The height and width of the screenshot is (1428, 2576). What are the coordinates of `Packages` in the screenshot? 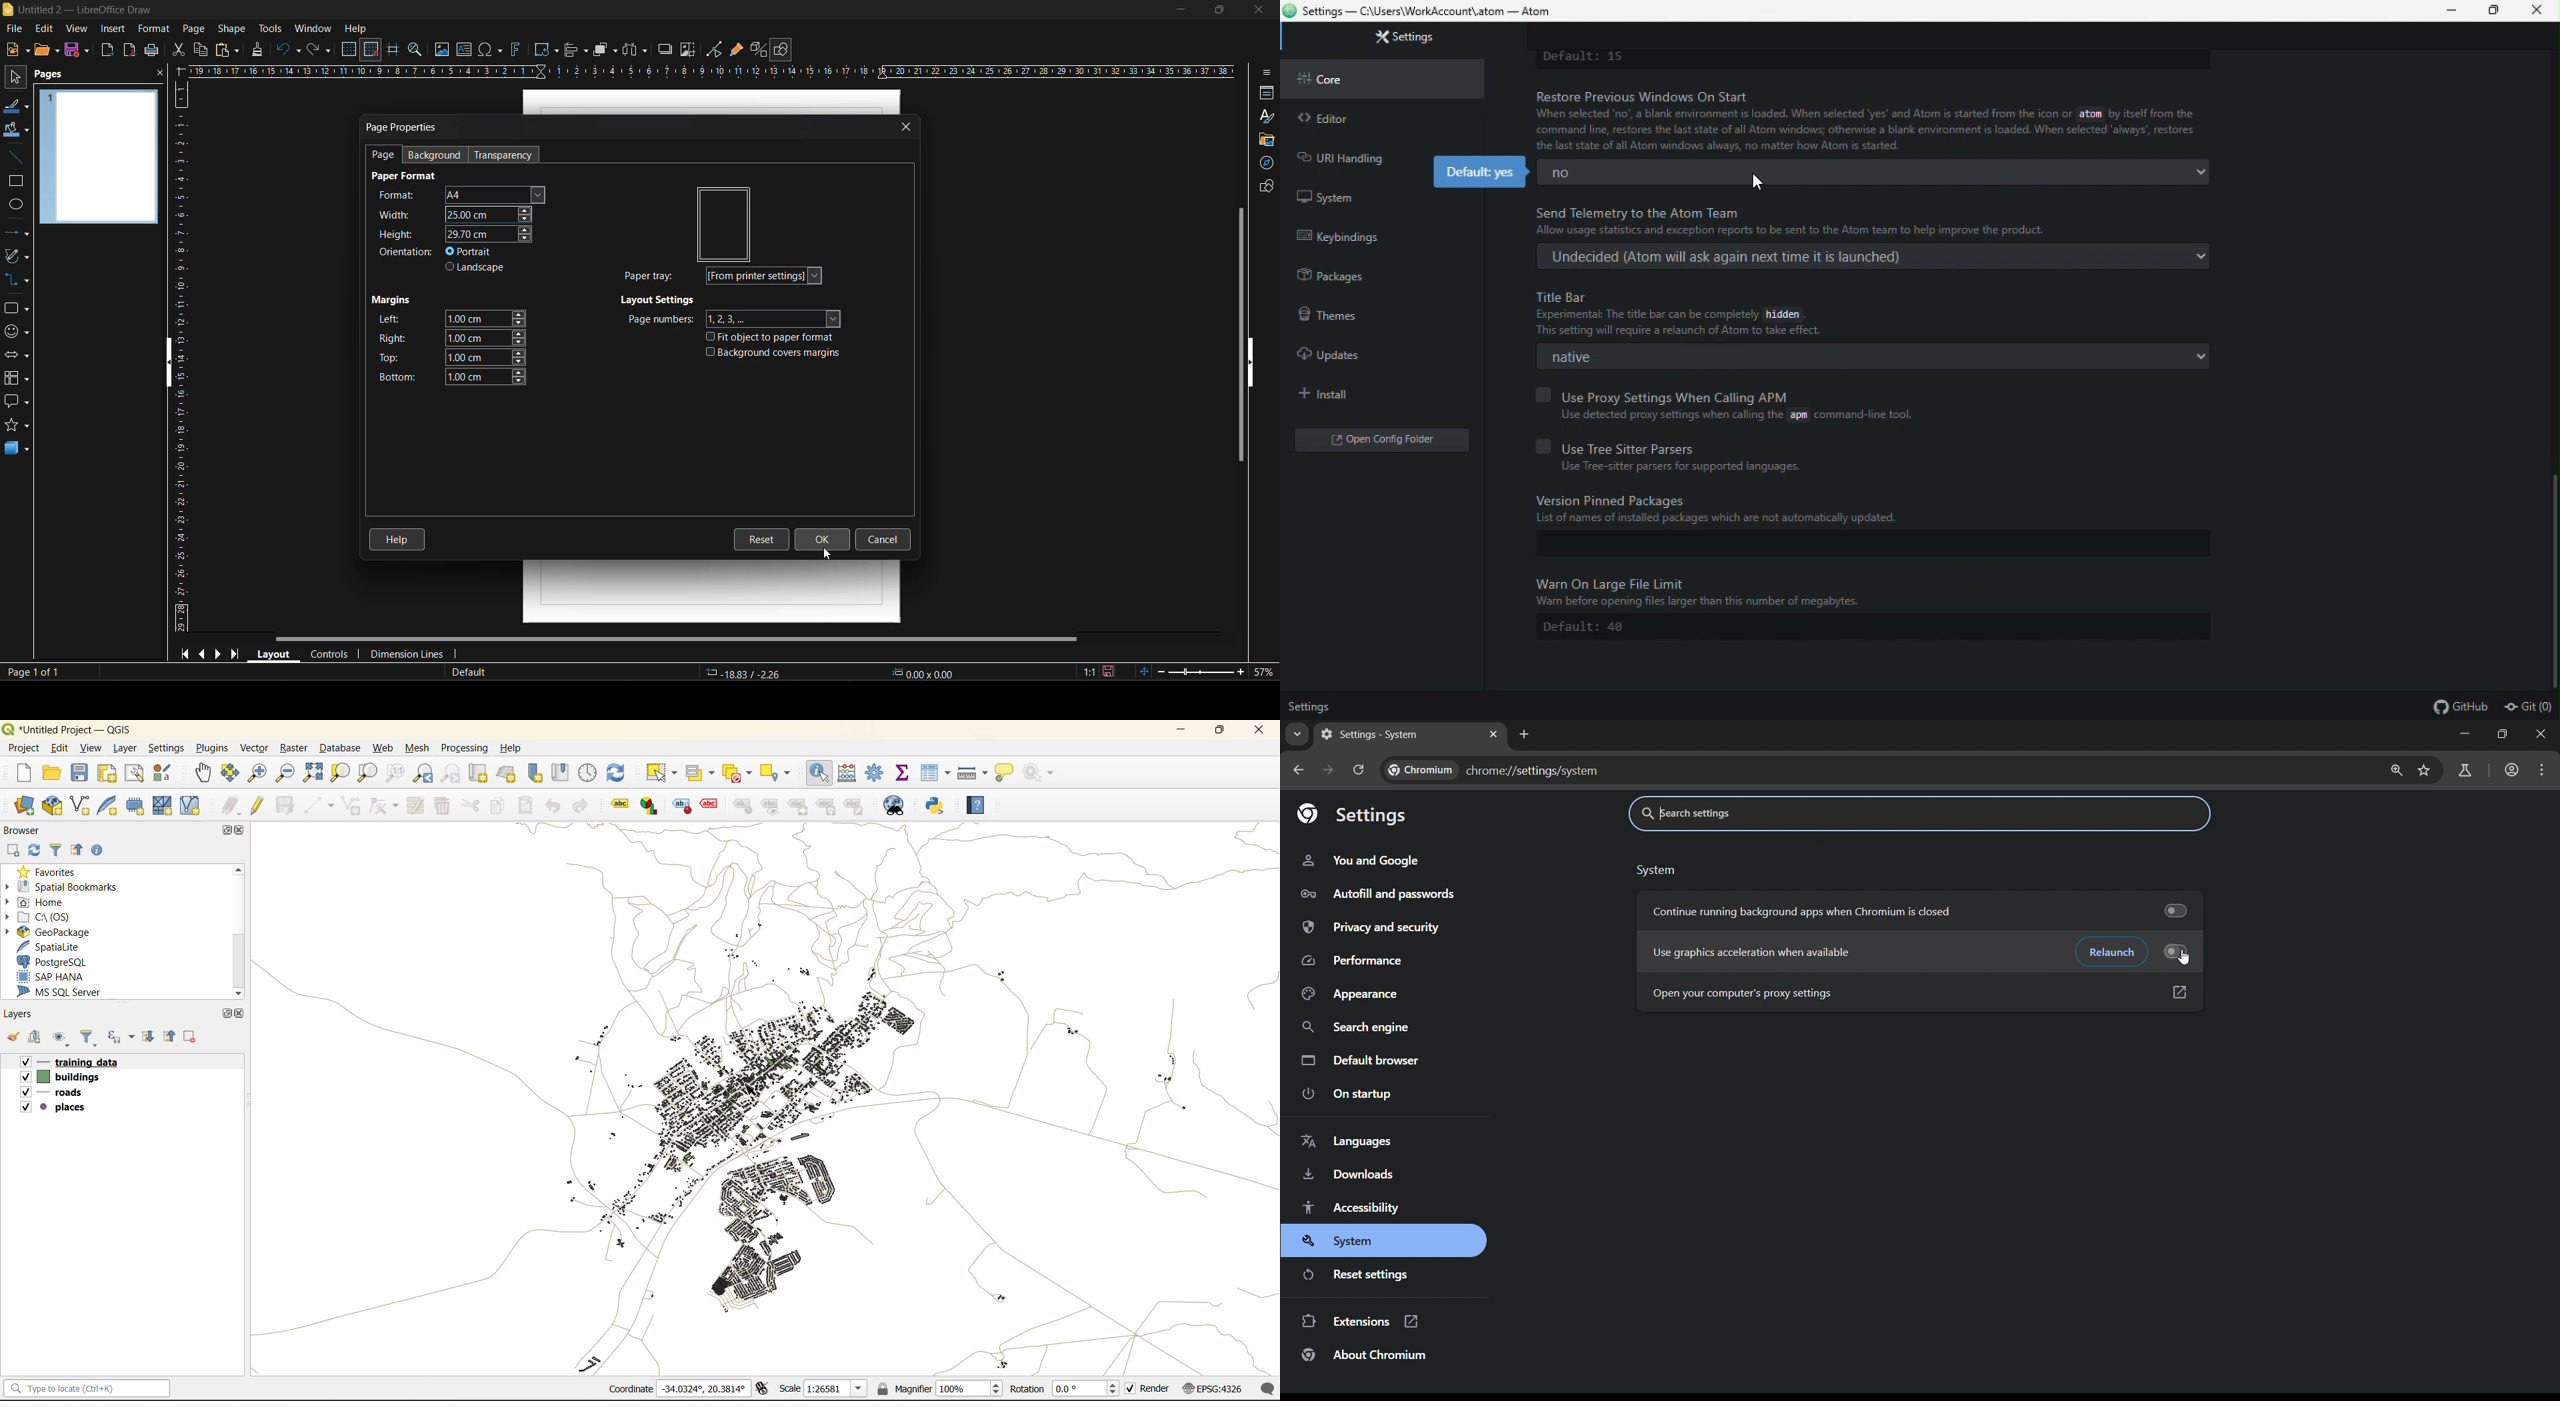 It's located at (1332, 280).